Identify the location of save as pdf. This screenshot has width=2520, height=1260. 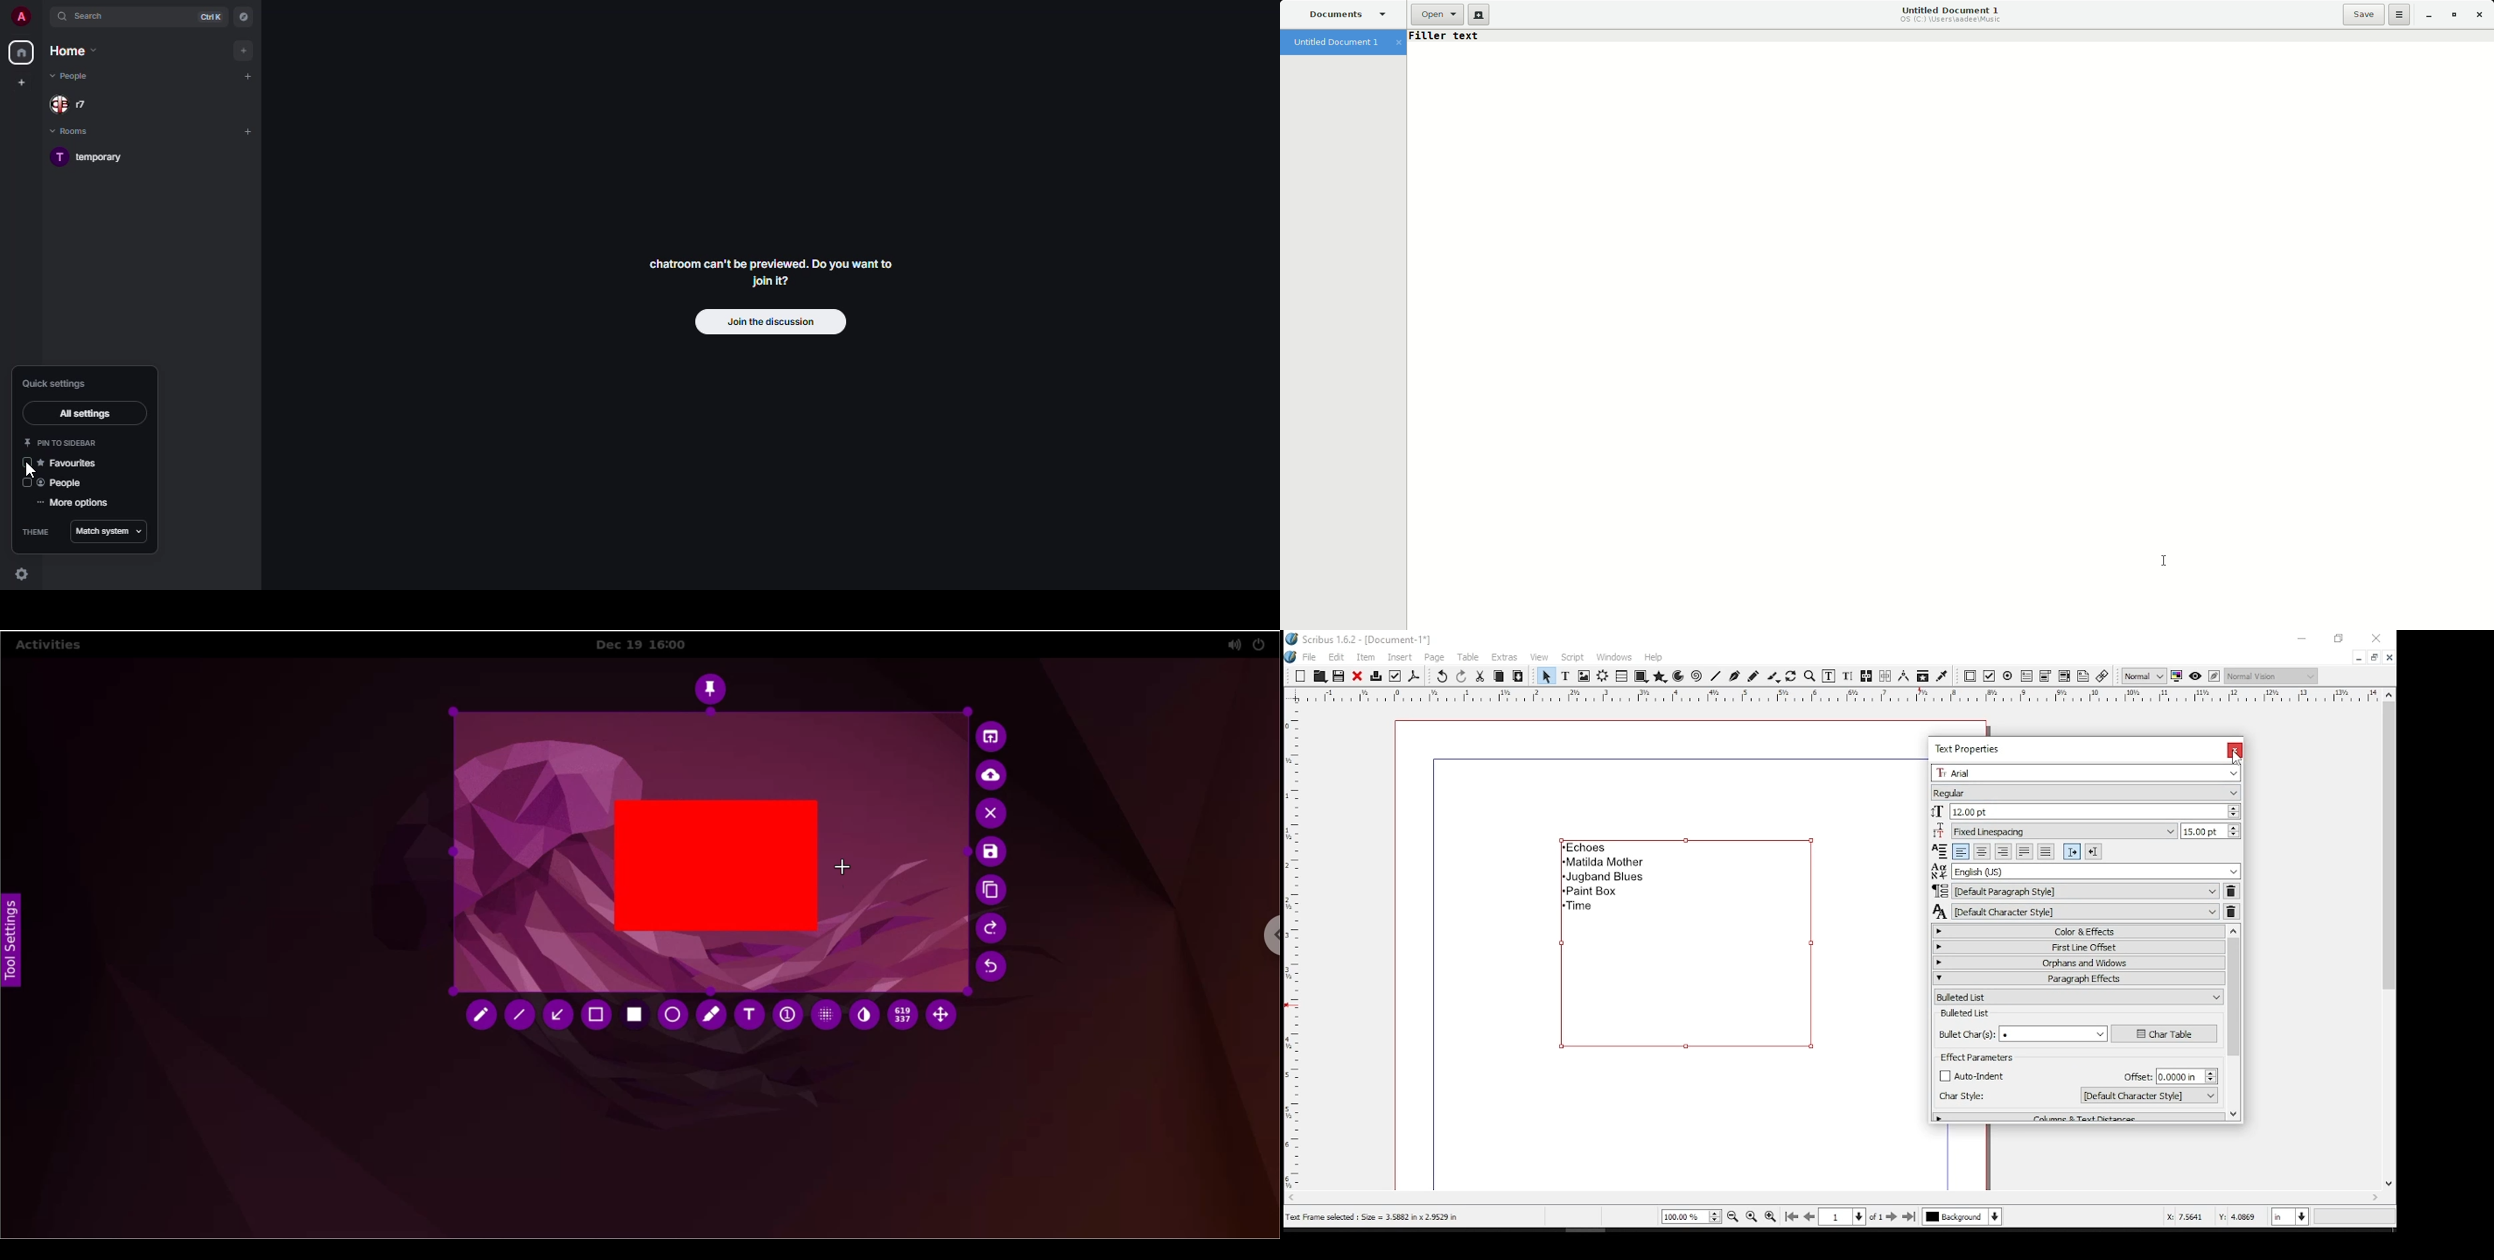
(1415, 675).